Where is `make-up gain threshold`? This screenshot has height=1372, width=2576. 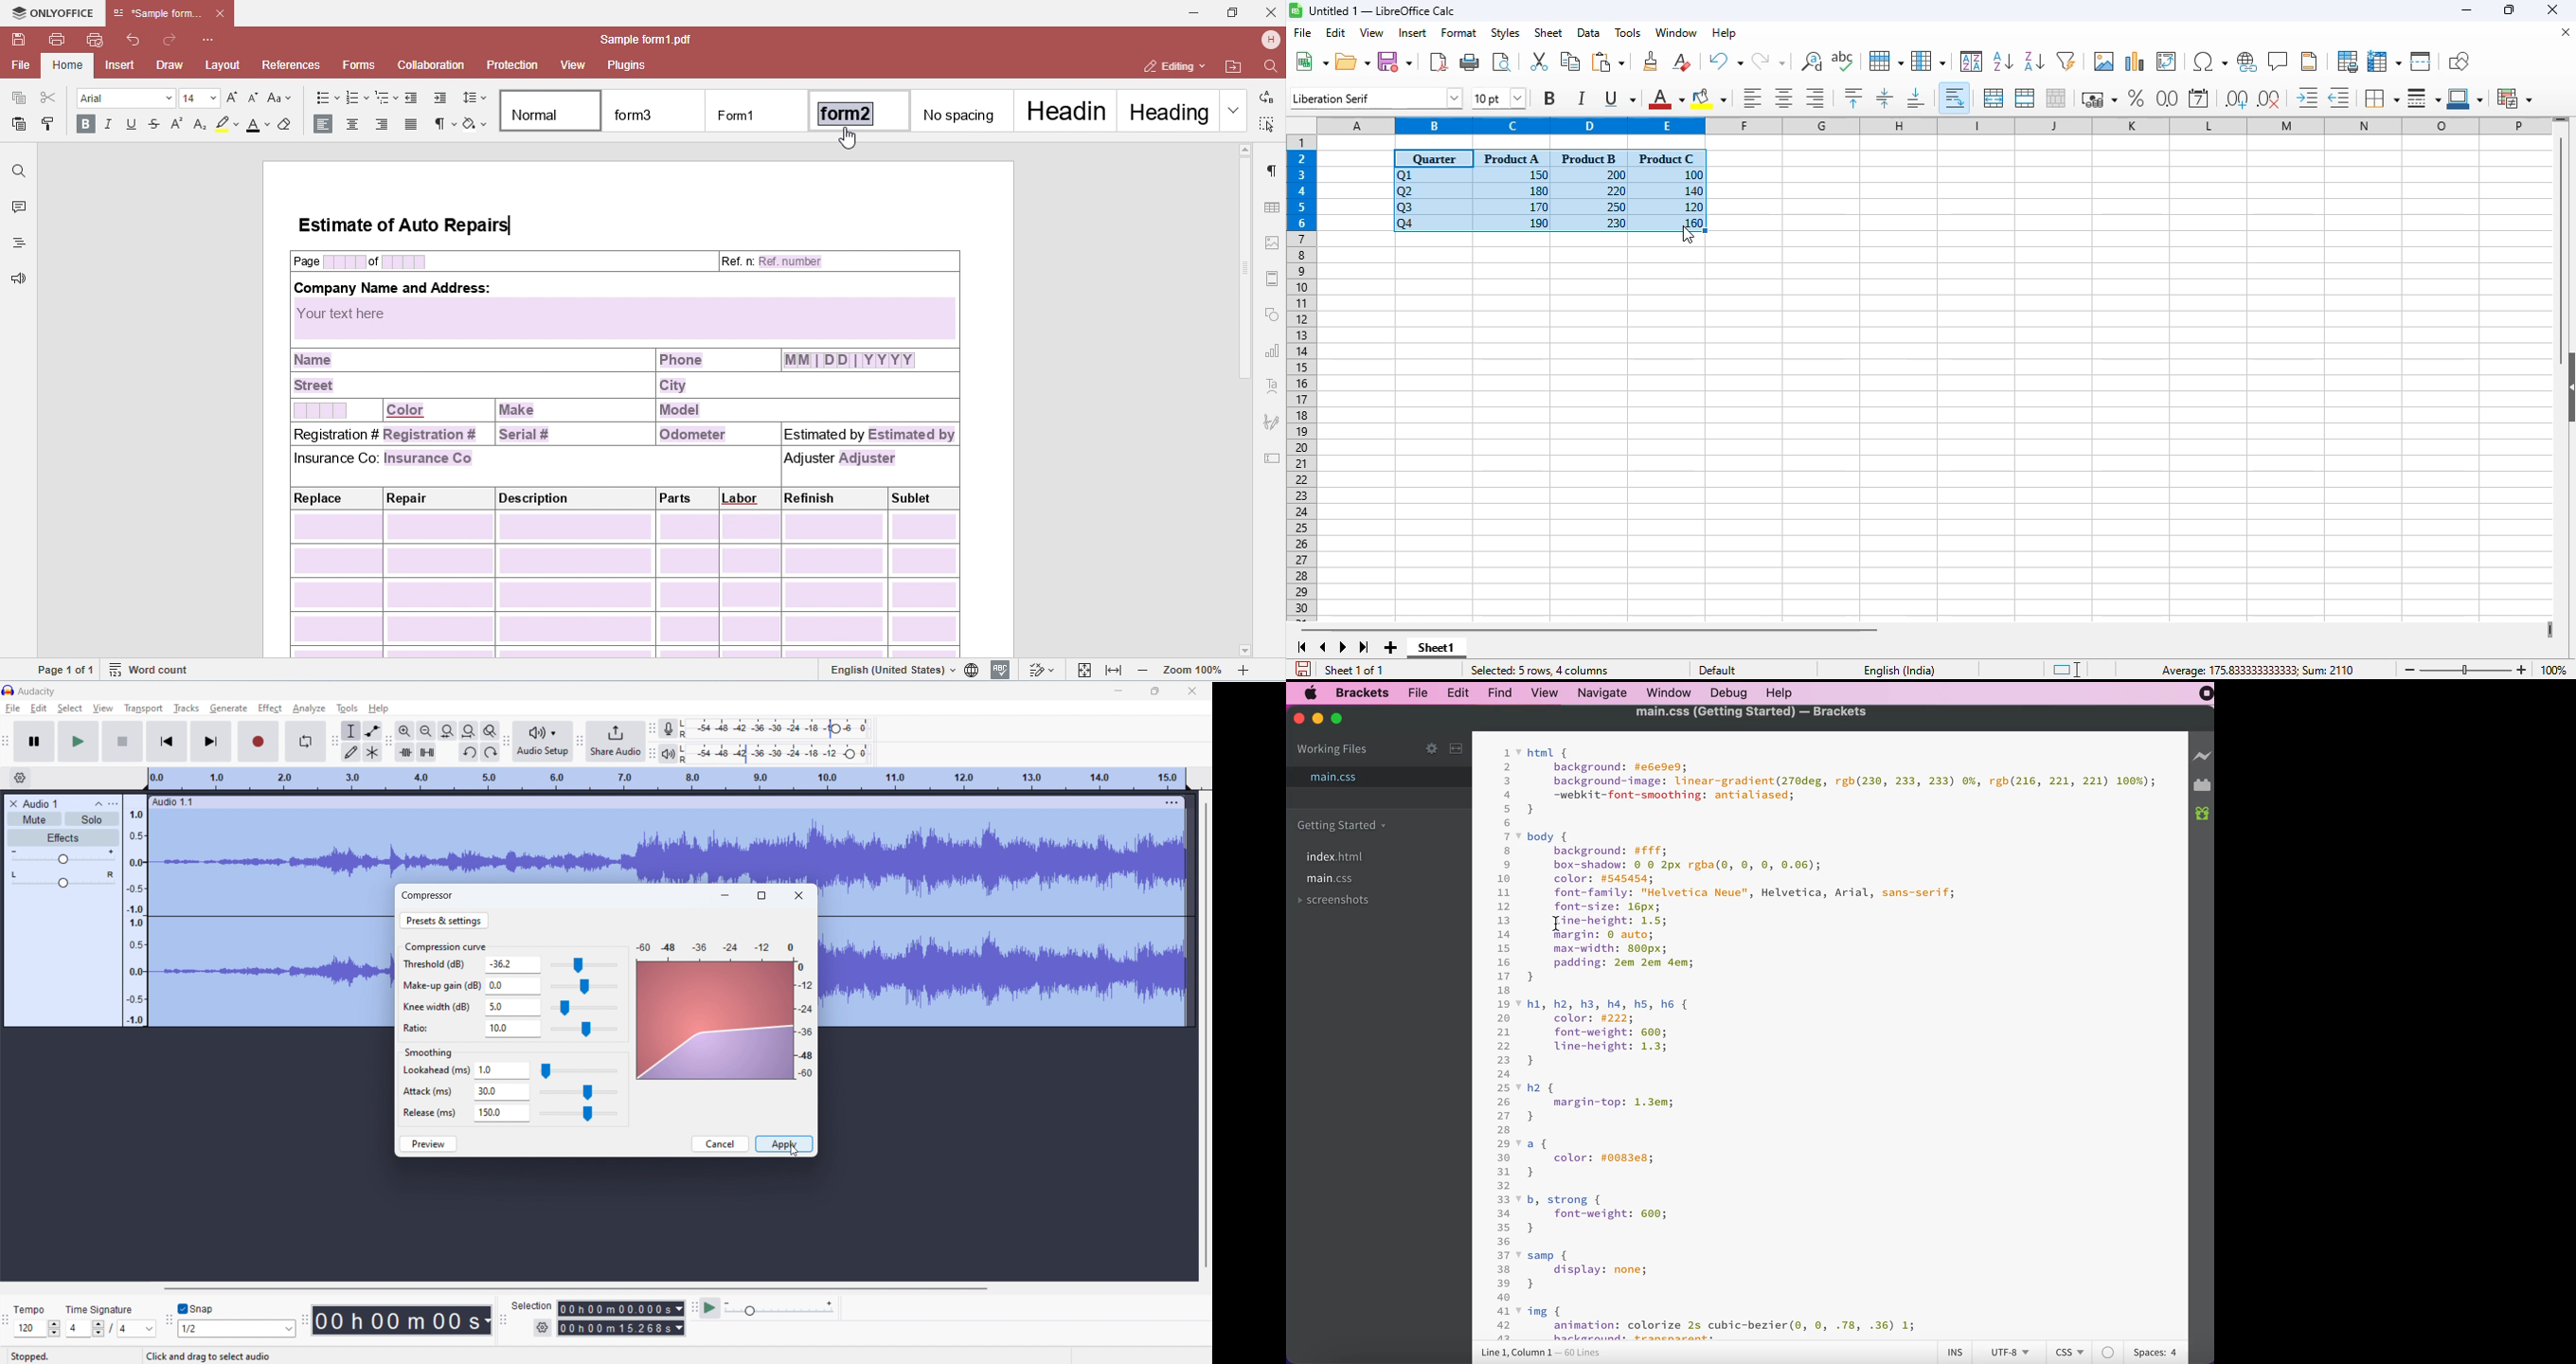
make-up gain threshold is located at coordinates (583, 987).